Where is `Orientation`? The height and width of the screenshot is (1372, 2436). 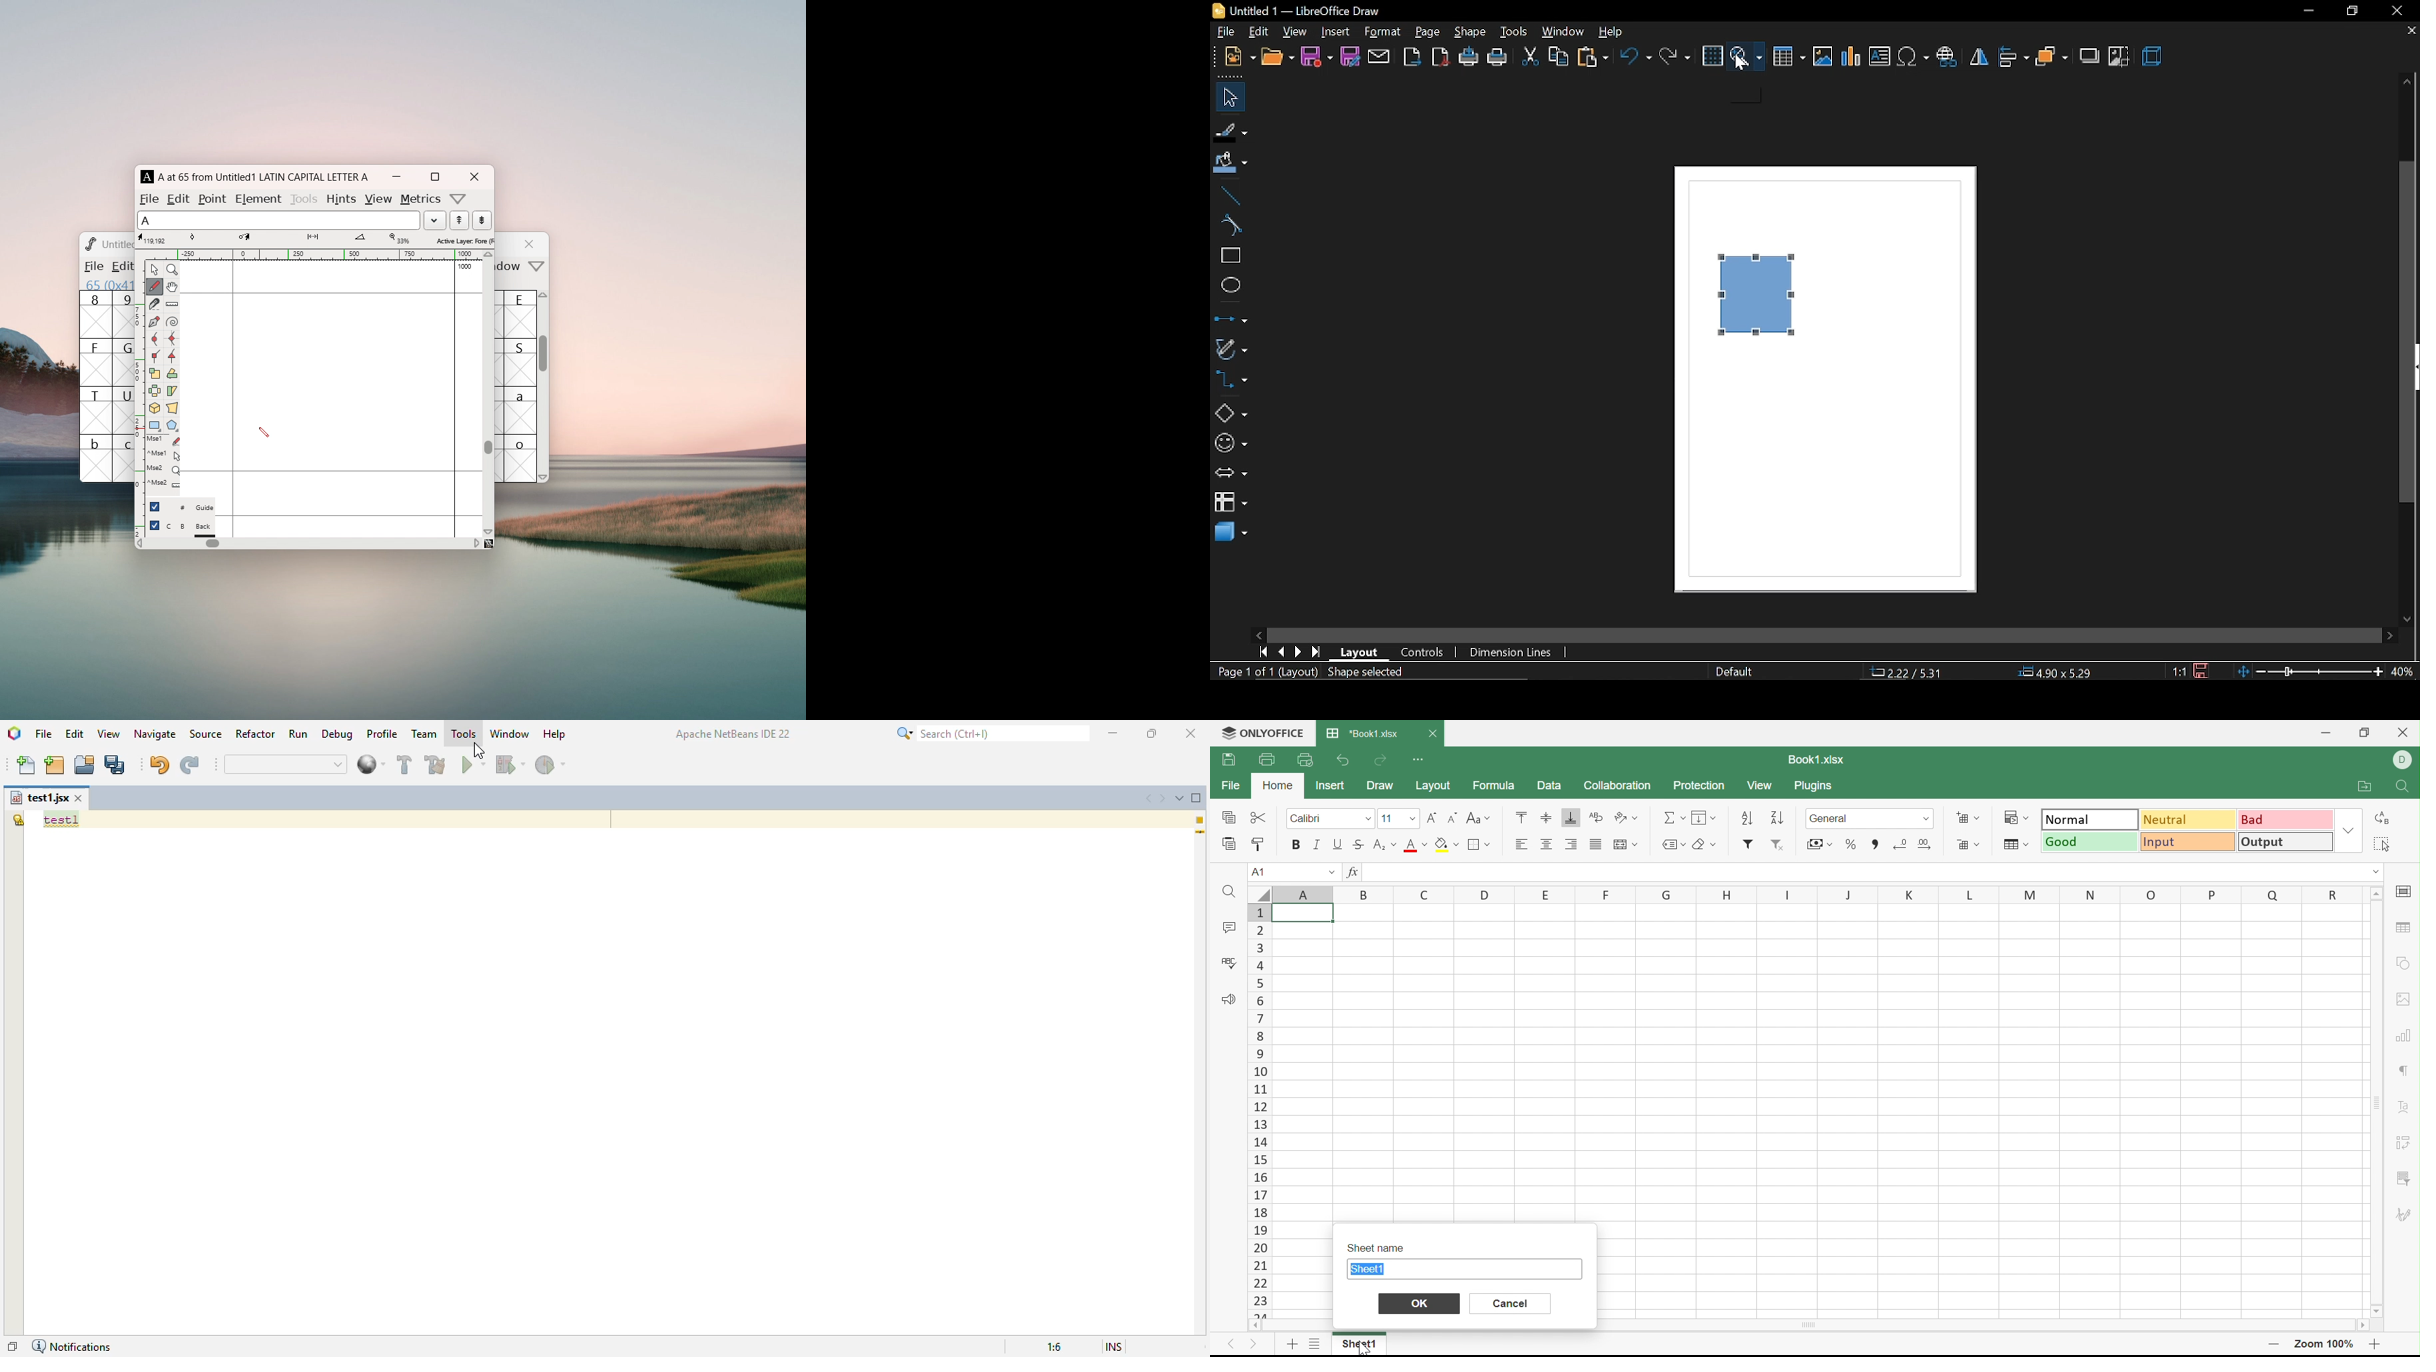 Orientation is located at coordinates (1624, 818).